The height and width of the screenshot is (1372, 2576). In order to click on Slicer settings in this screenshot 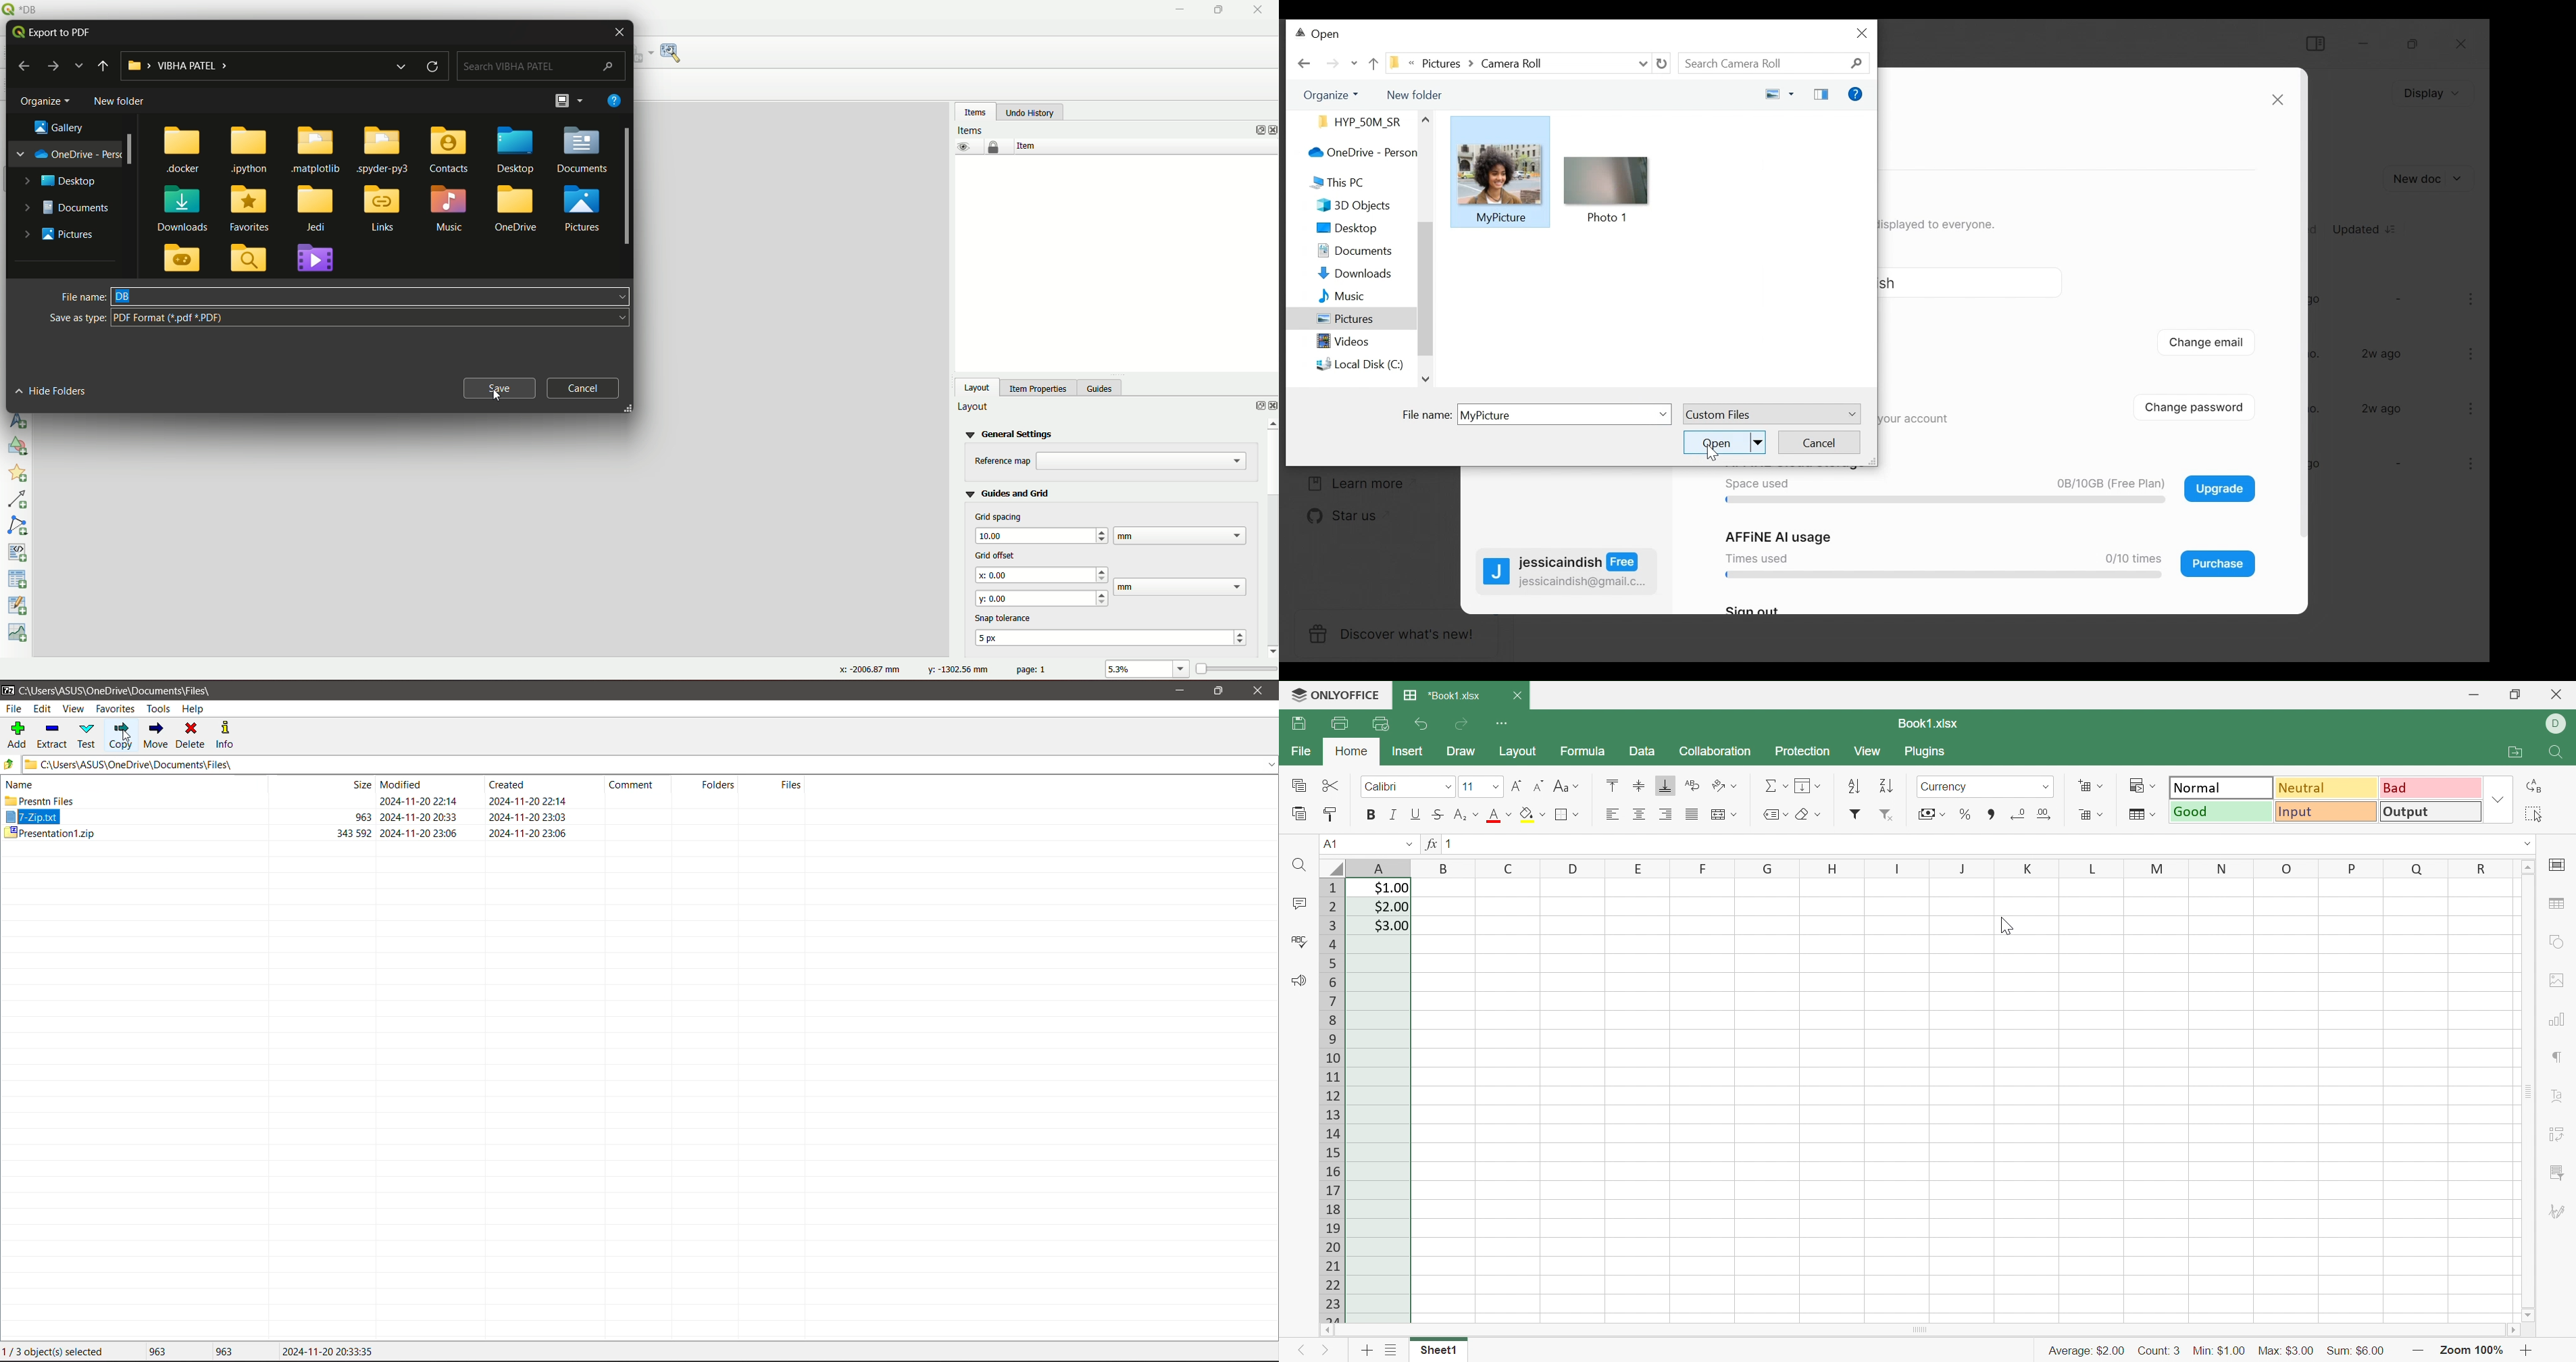, I will do `click(2556, 1173)`.